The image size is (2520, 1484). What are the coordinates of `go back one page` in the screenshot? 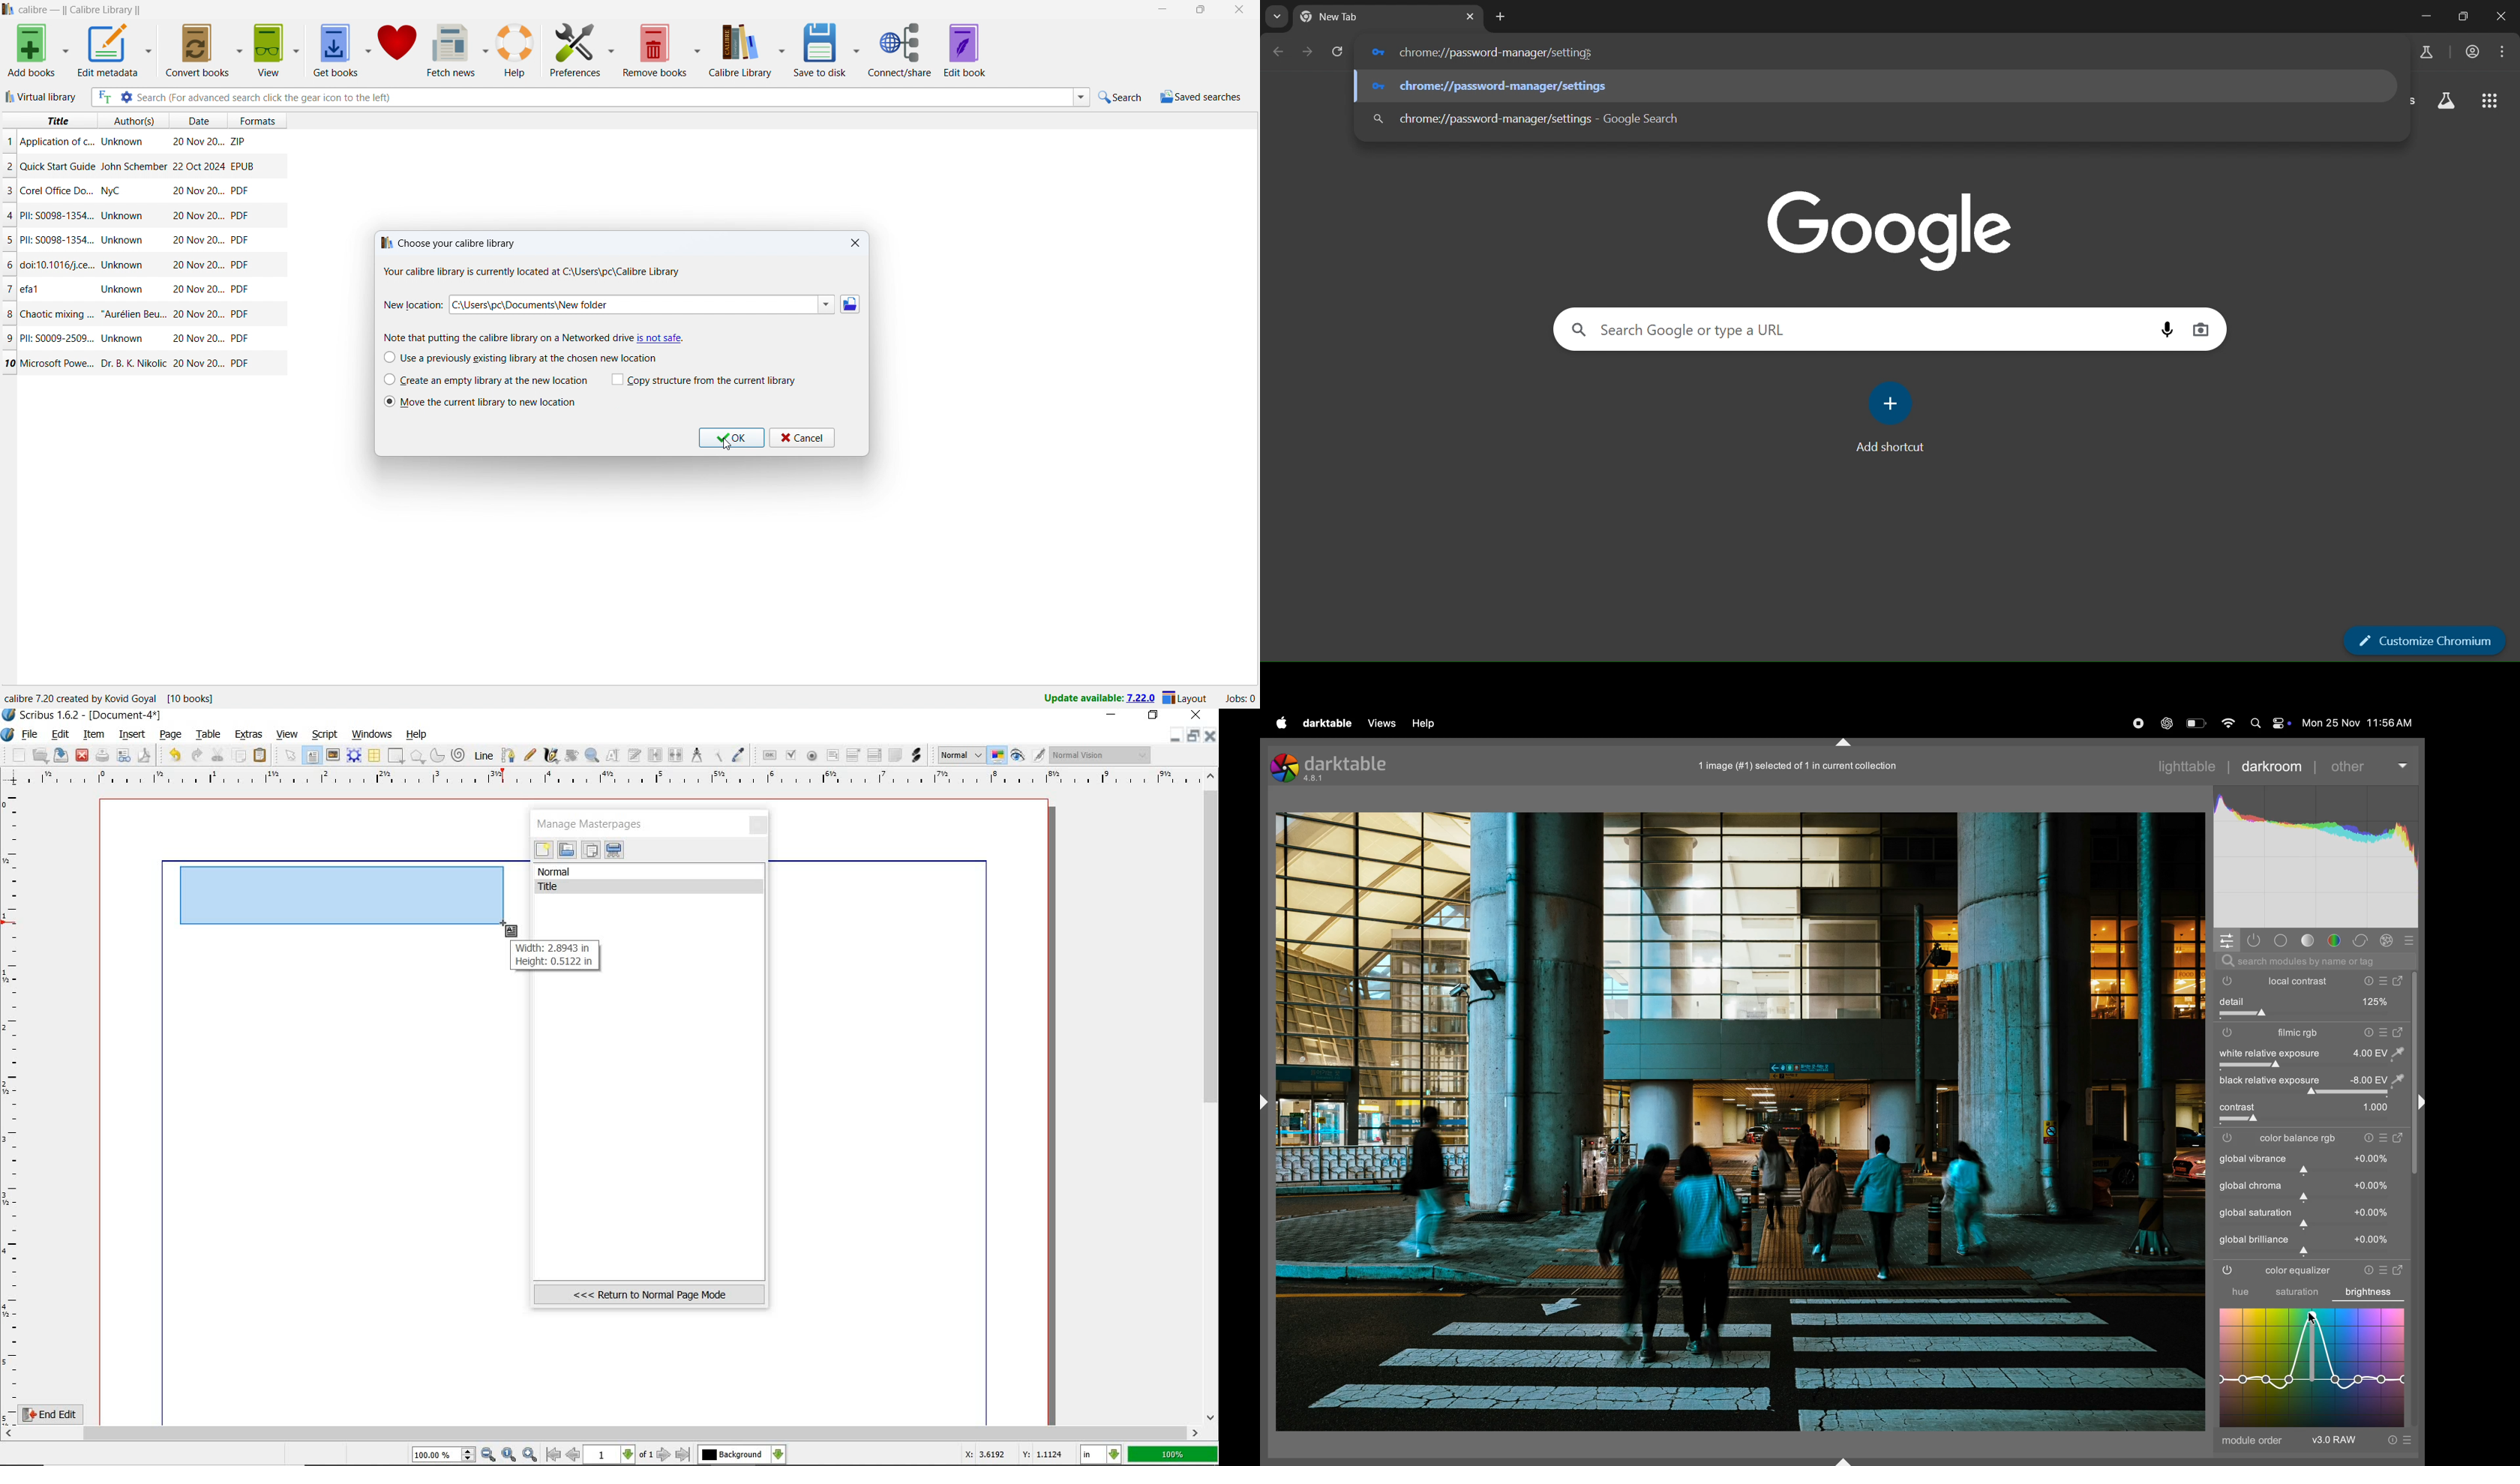 It's located at (1278, 53).